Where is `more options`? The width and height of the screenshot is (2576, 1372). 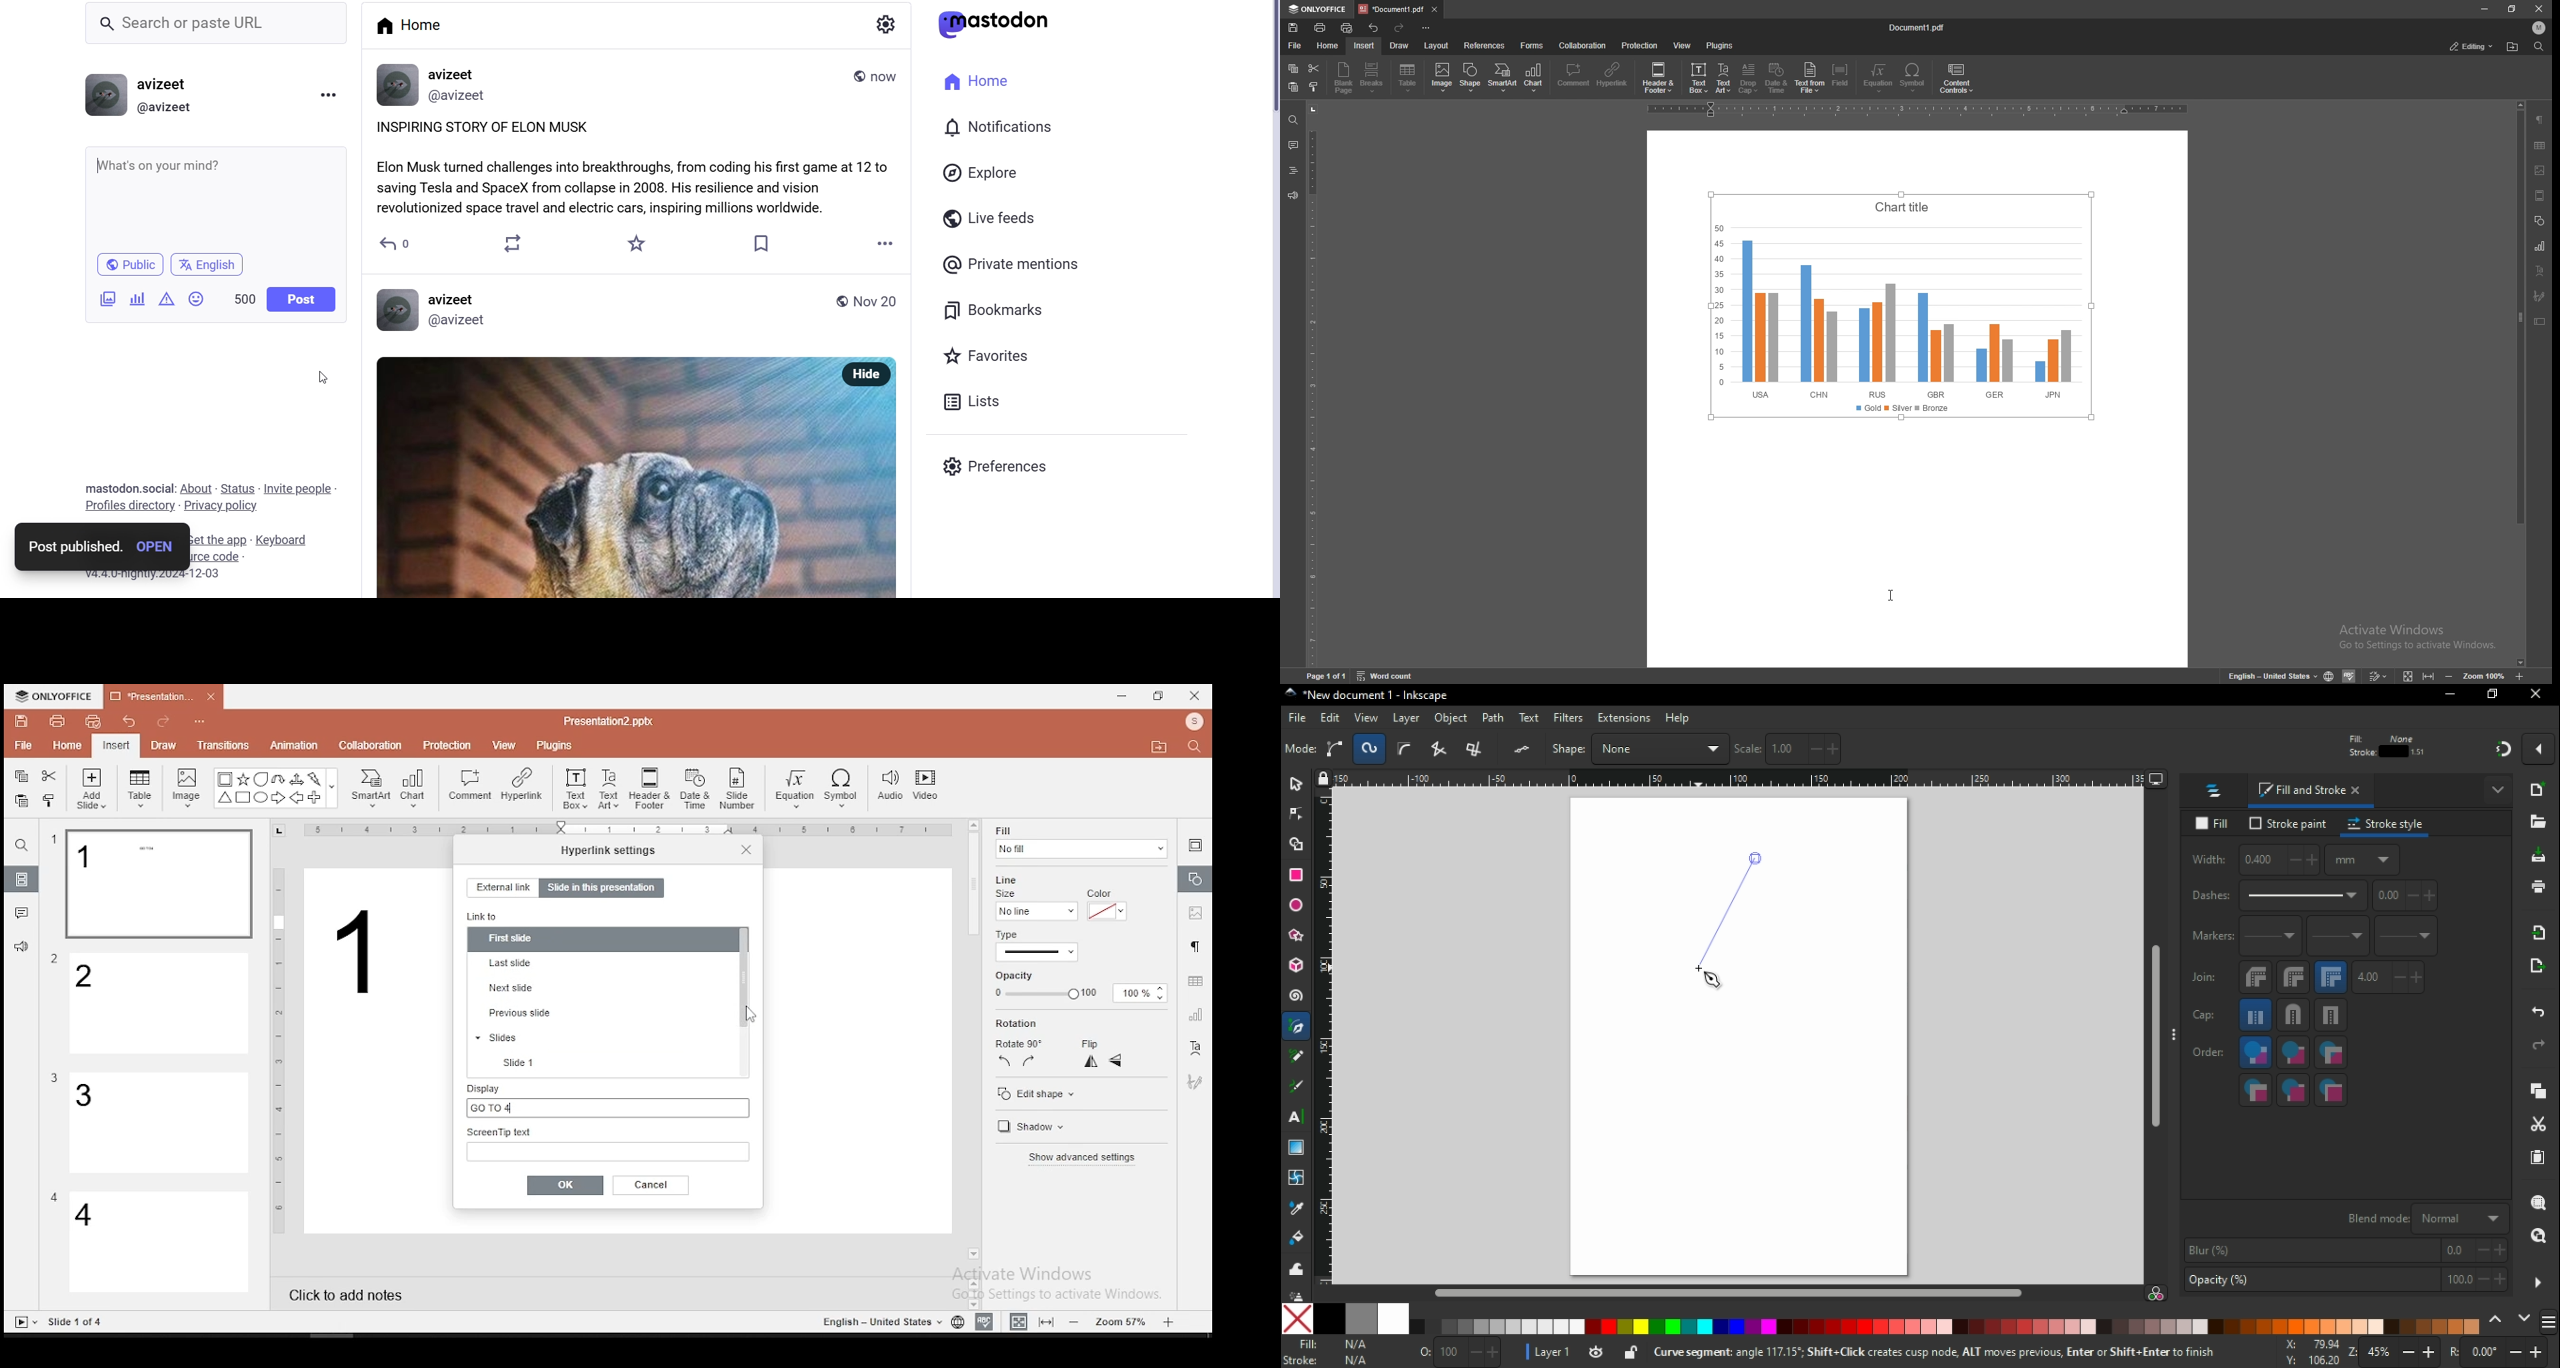
more options is located at coordinates (2175, 1038).